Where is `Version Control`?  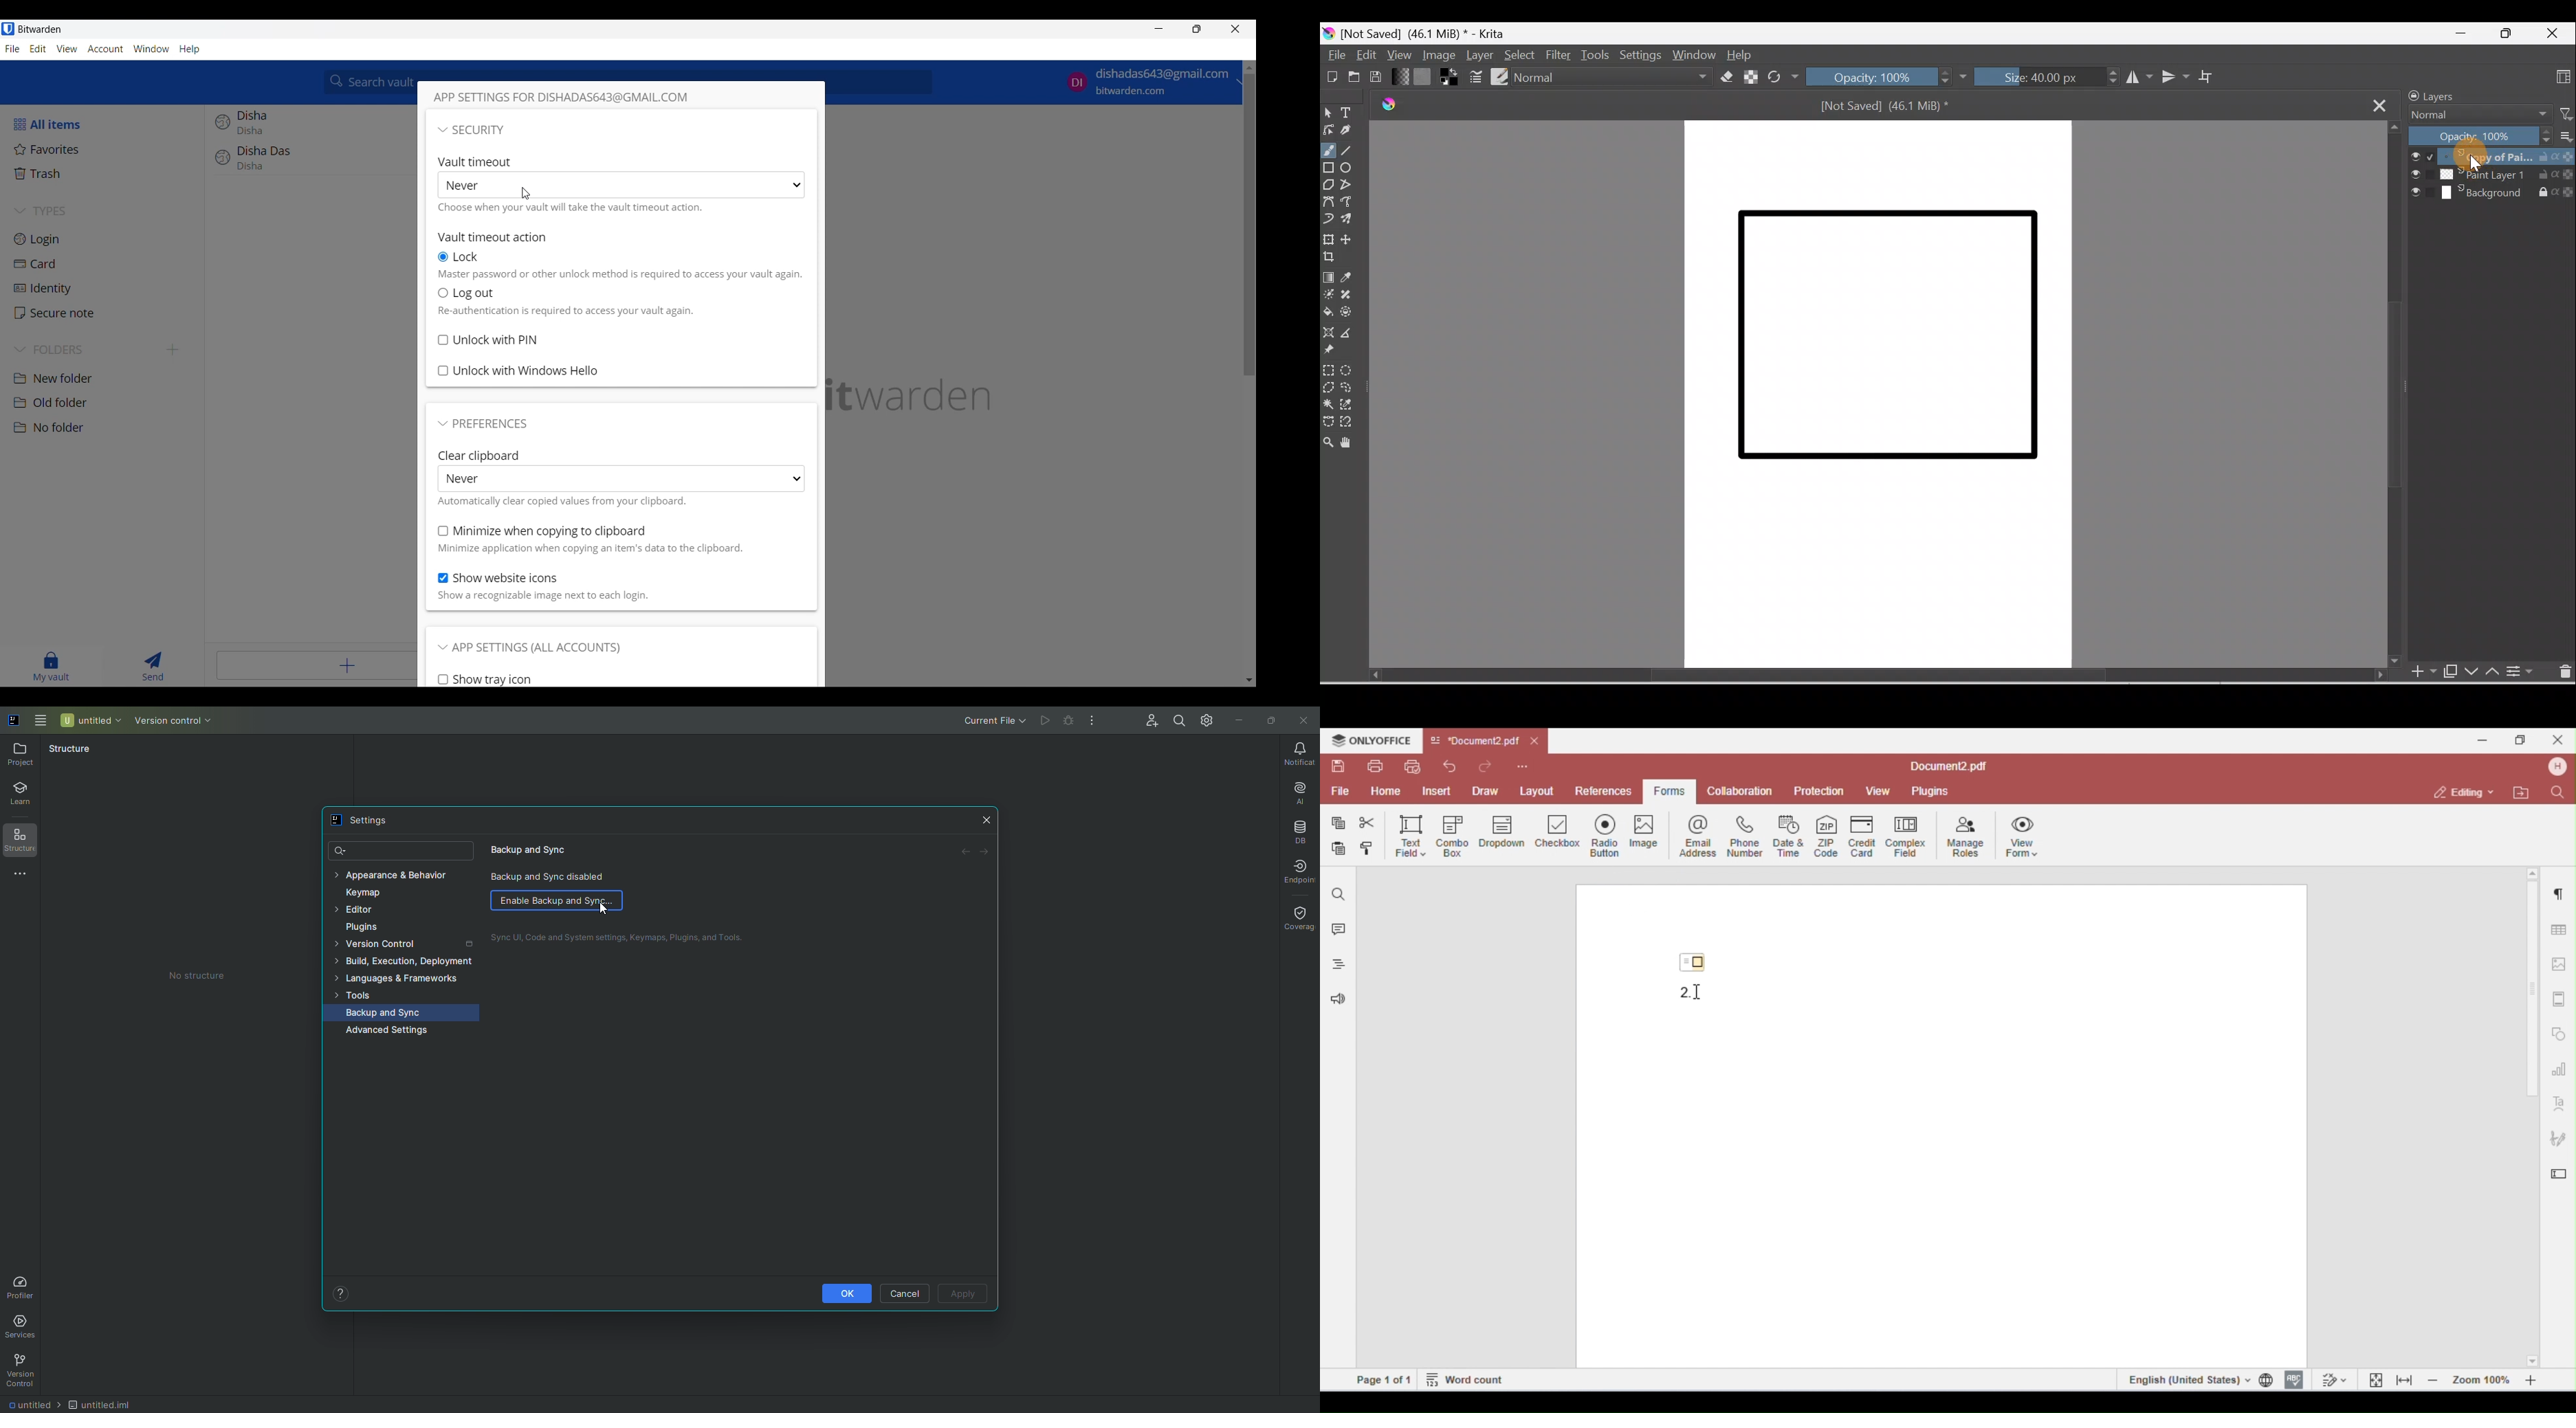 Version Control is located at coordinates (185, 722).